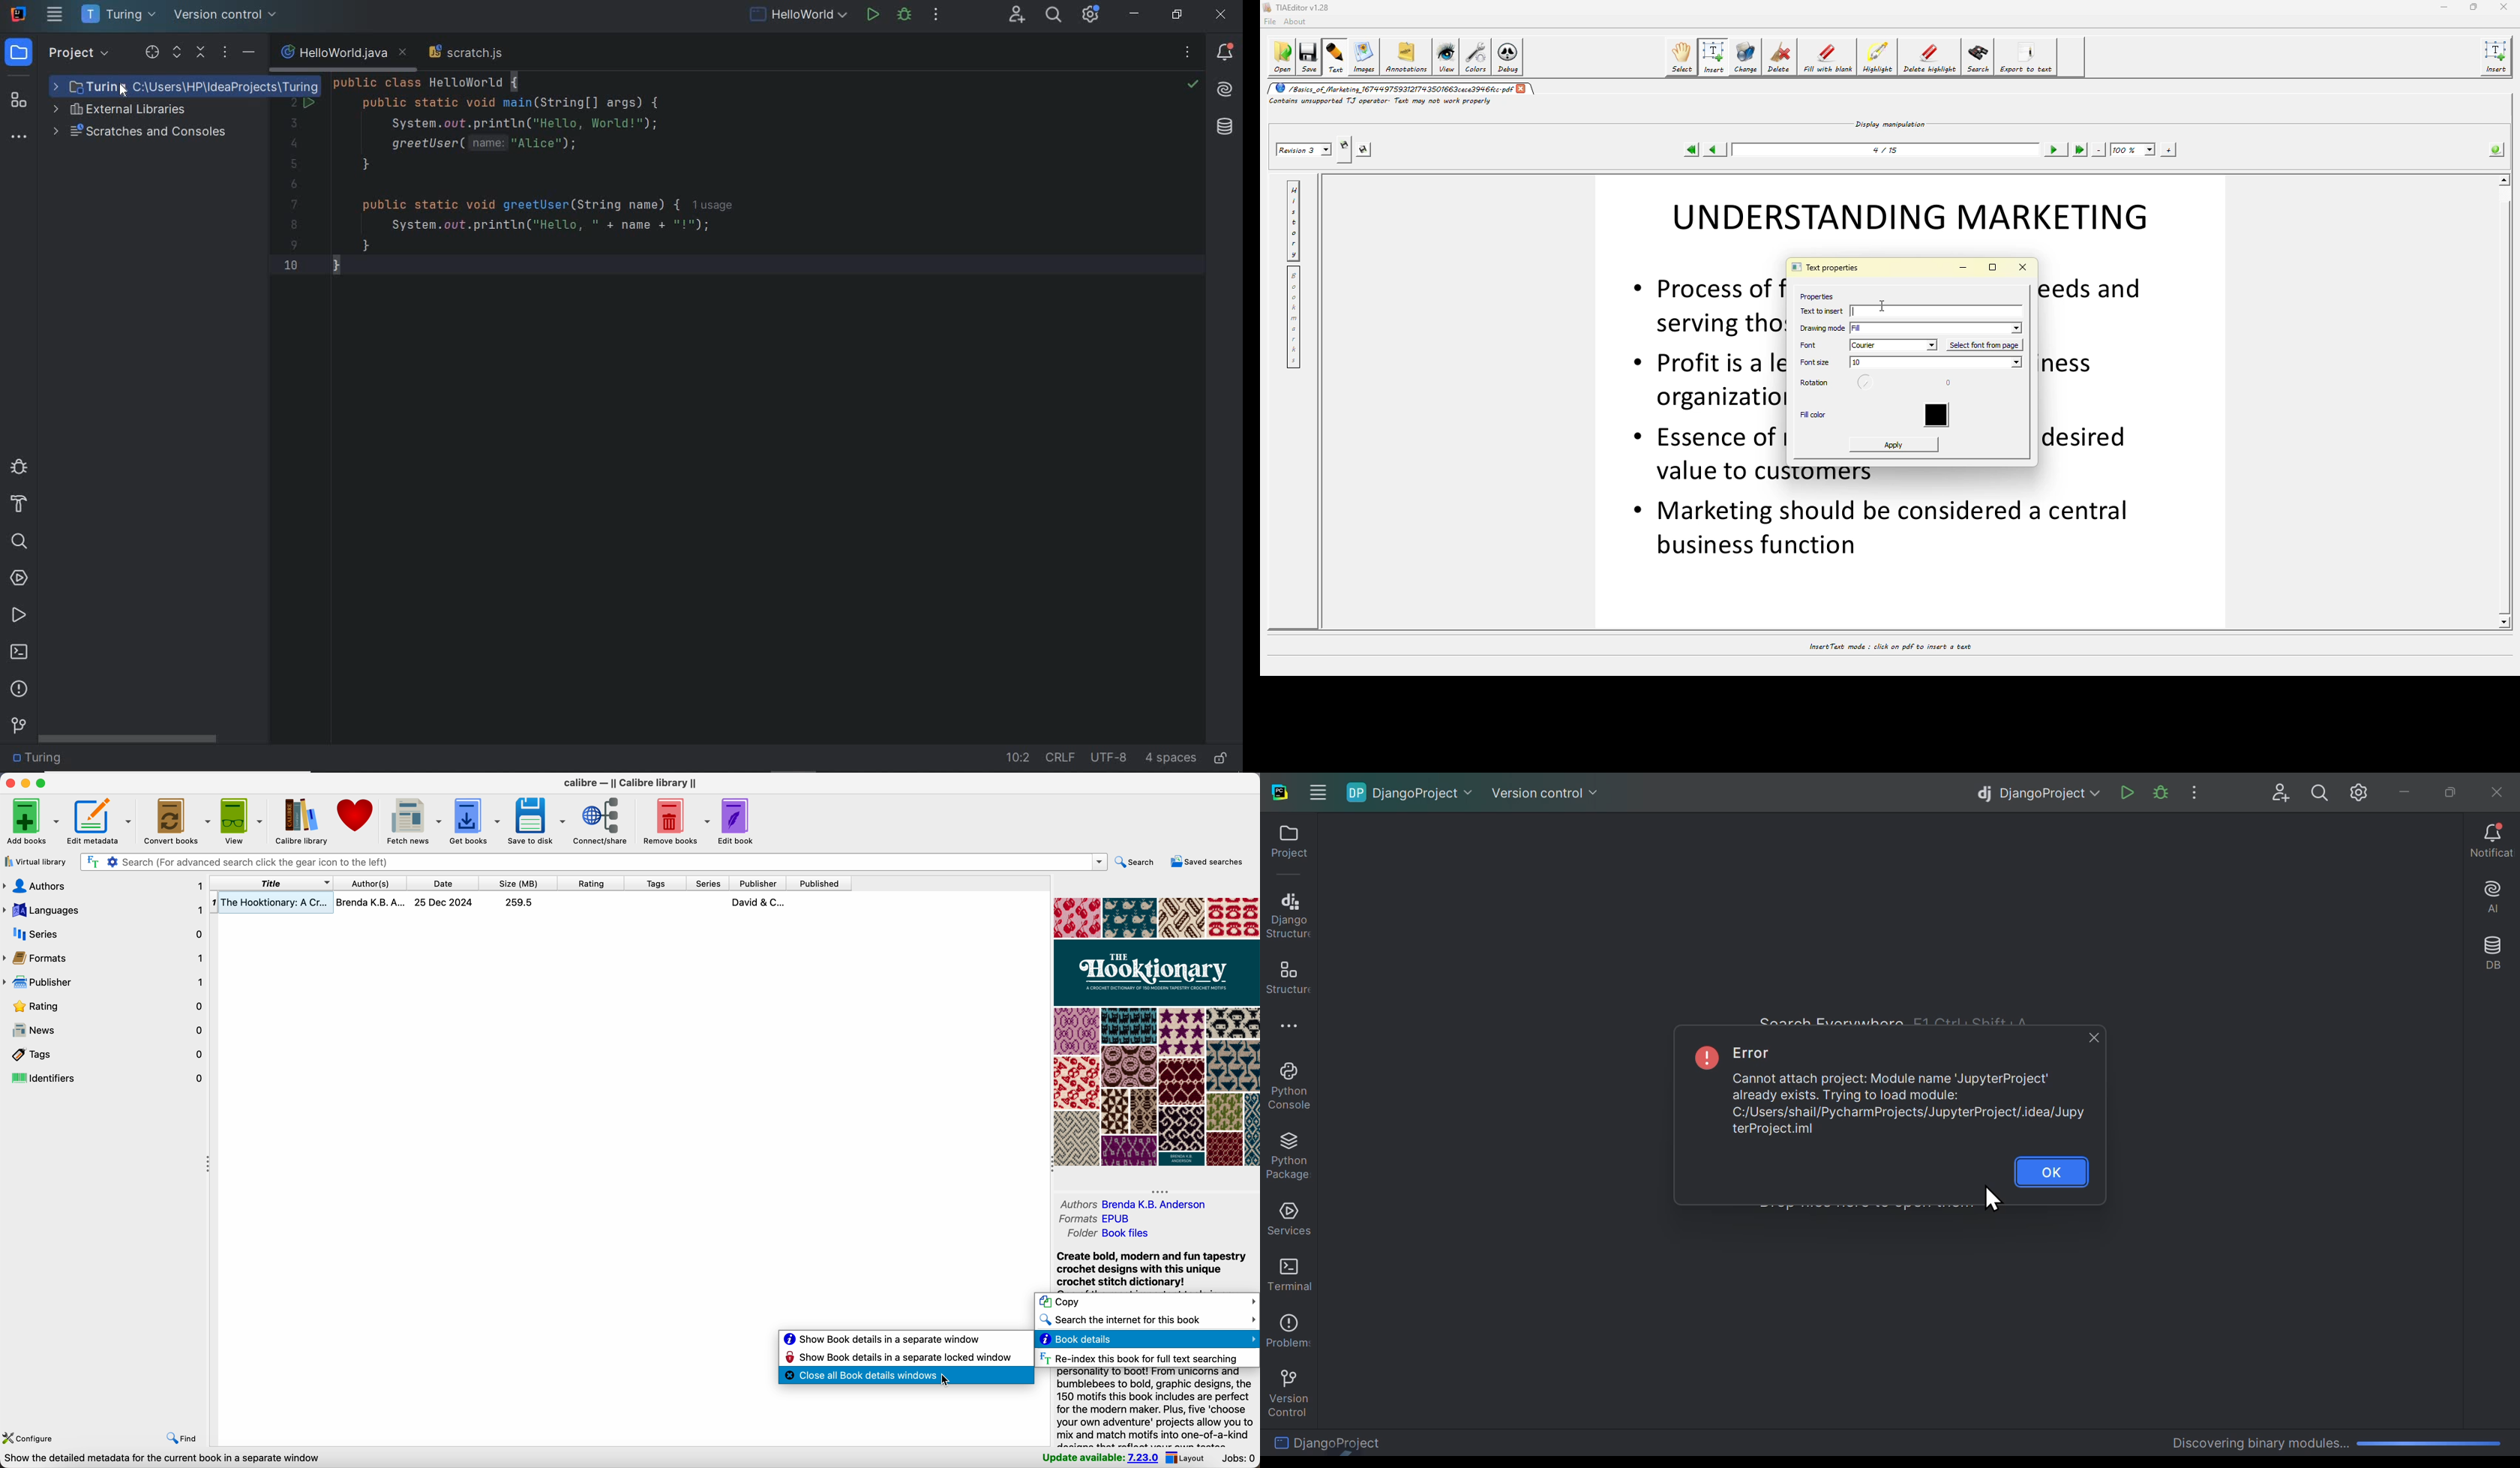 Image resolution: width=2520 pixels, height=1484 pixels. I want to click on languages, so click(104, 908).